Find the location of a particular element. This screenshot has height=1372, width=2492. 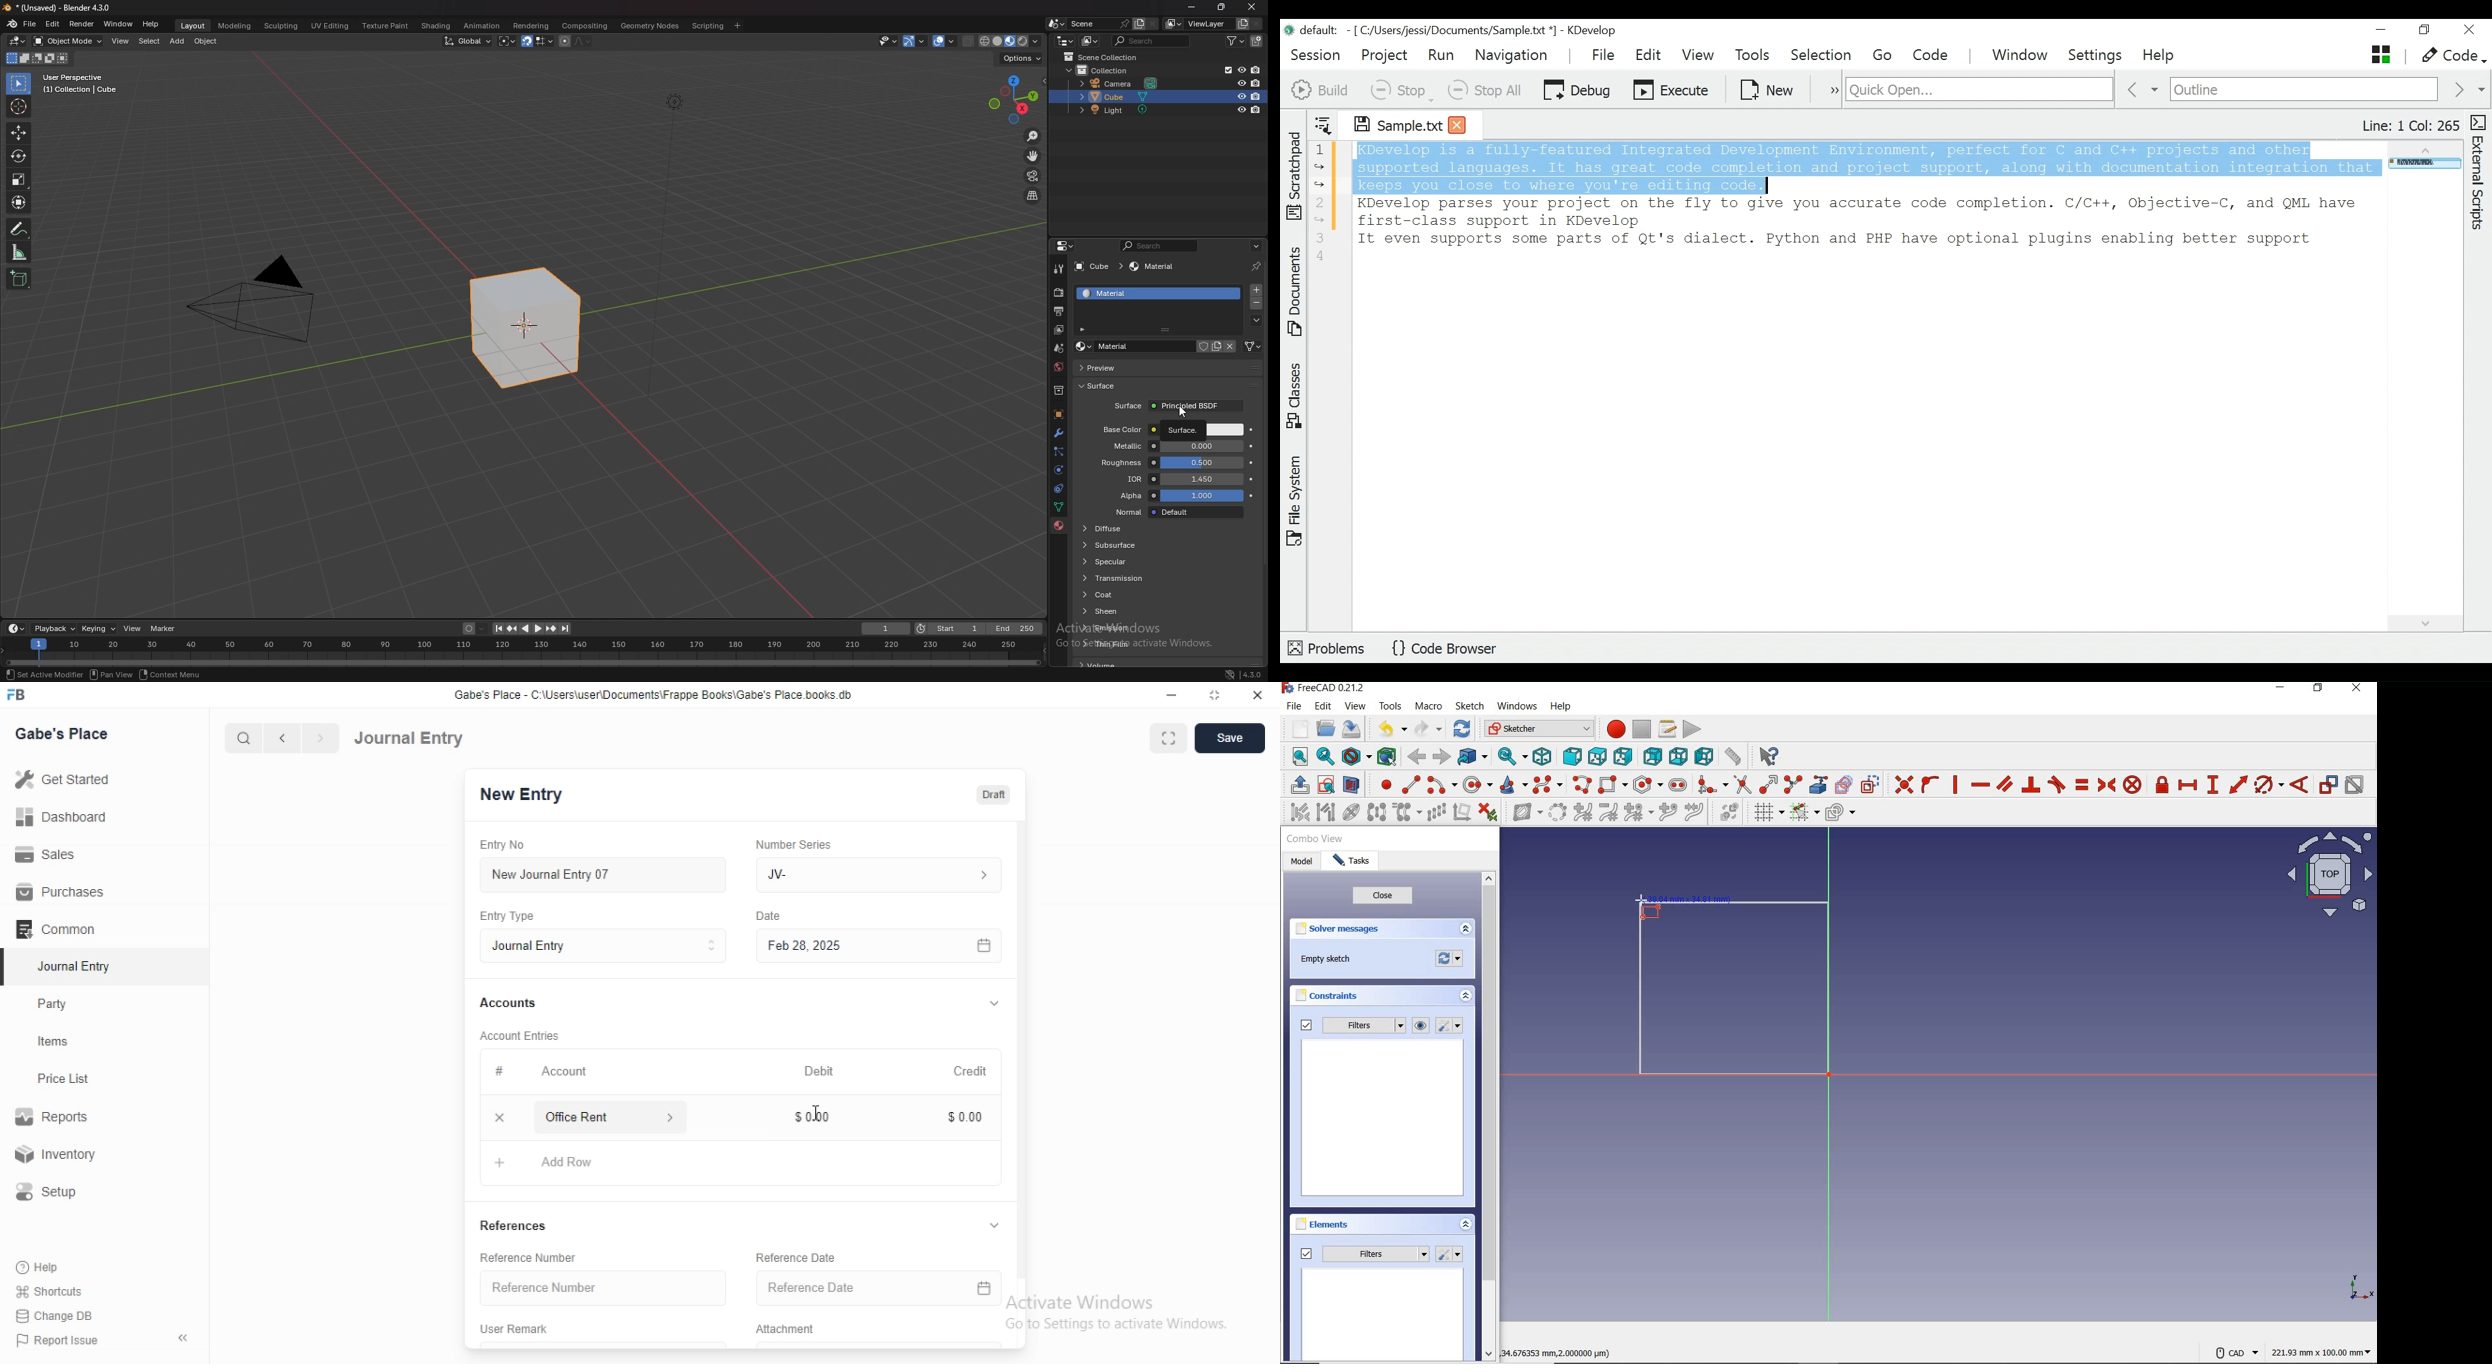

animate property is located at coordinates (1252, 463).